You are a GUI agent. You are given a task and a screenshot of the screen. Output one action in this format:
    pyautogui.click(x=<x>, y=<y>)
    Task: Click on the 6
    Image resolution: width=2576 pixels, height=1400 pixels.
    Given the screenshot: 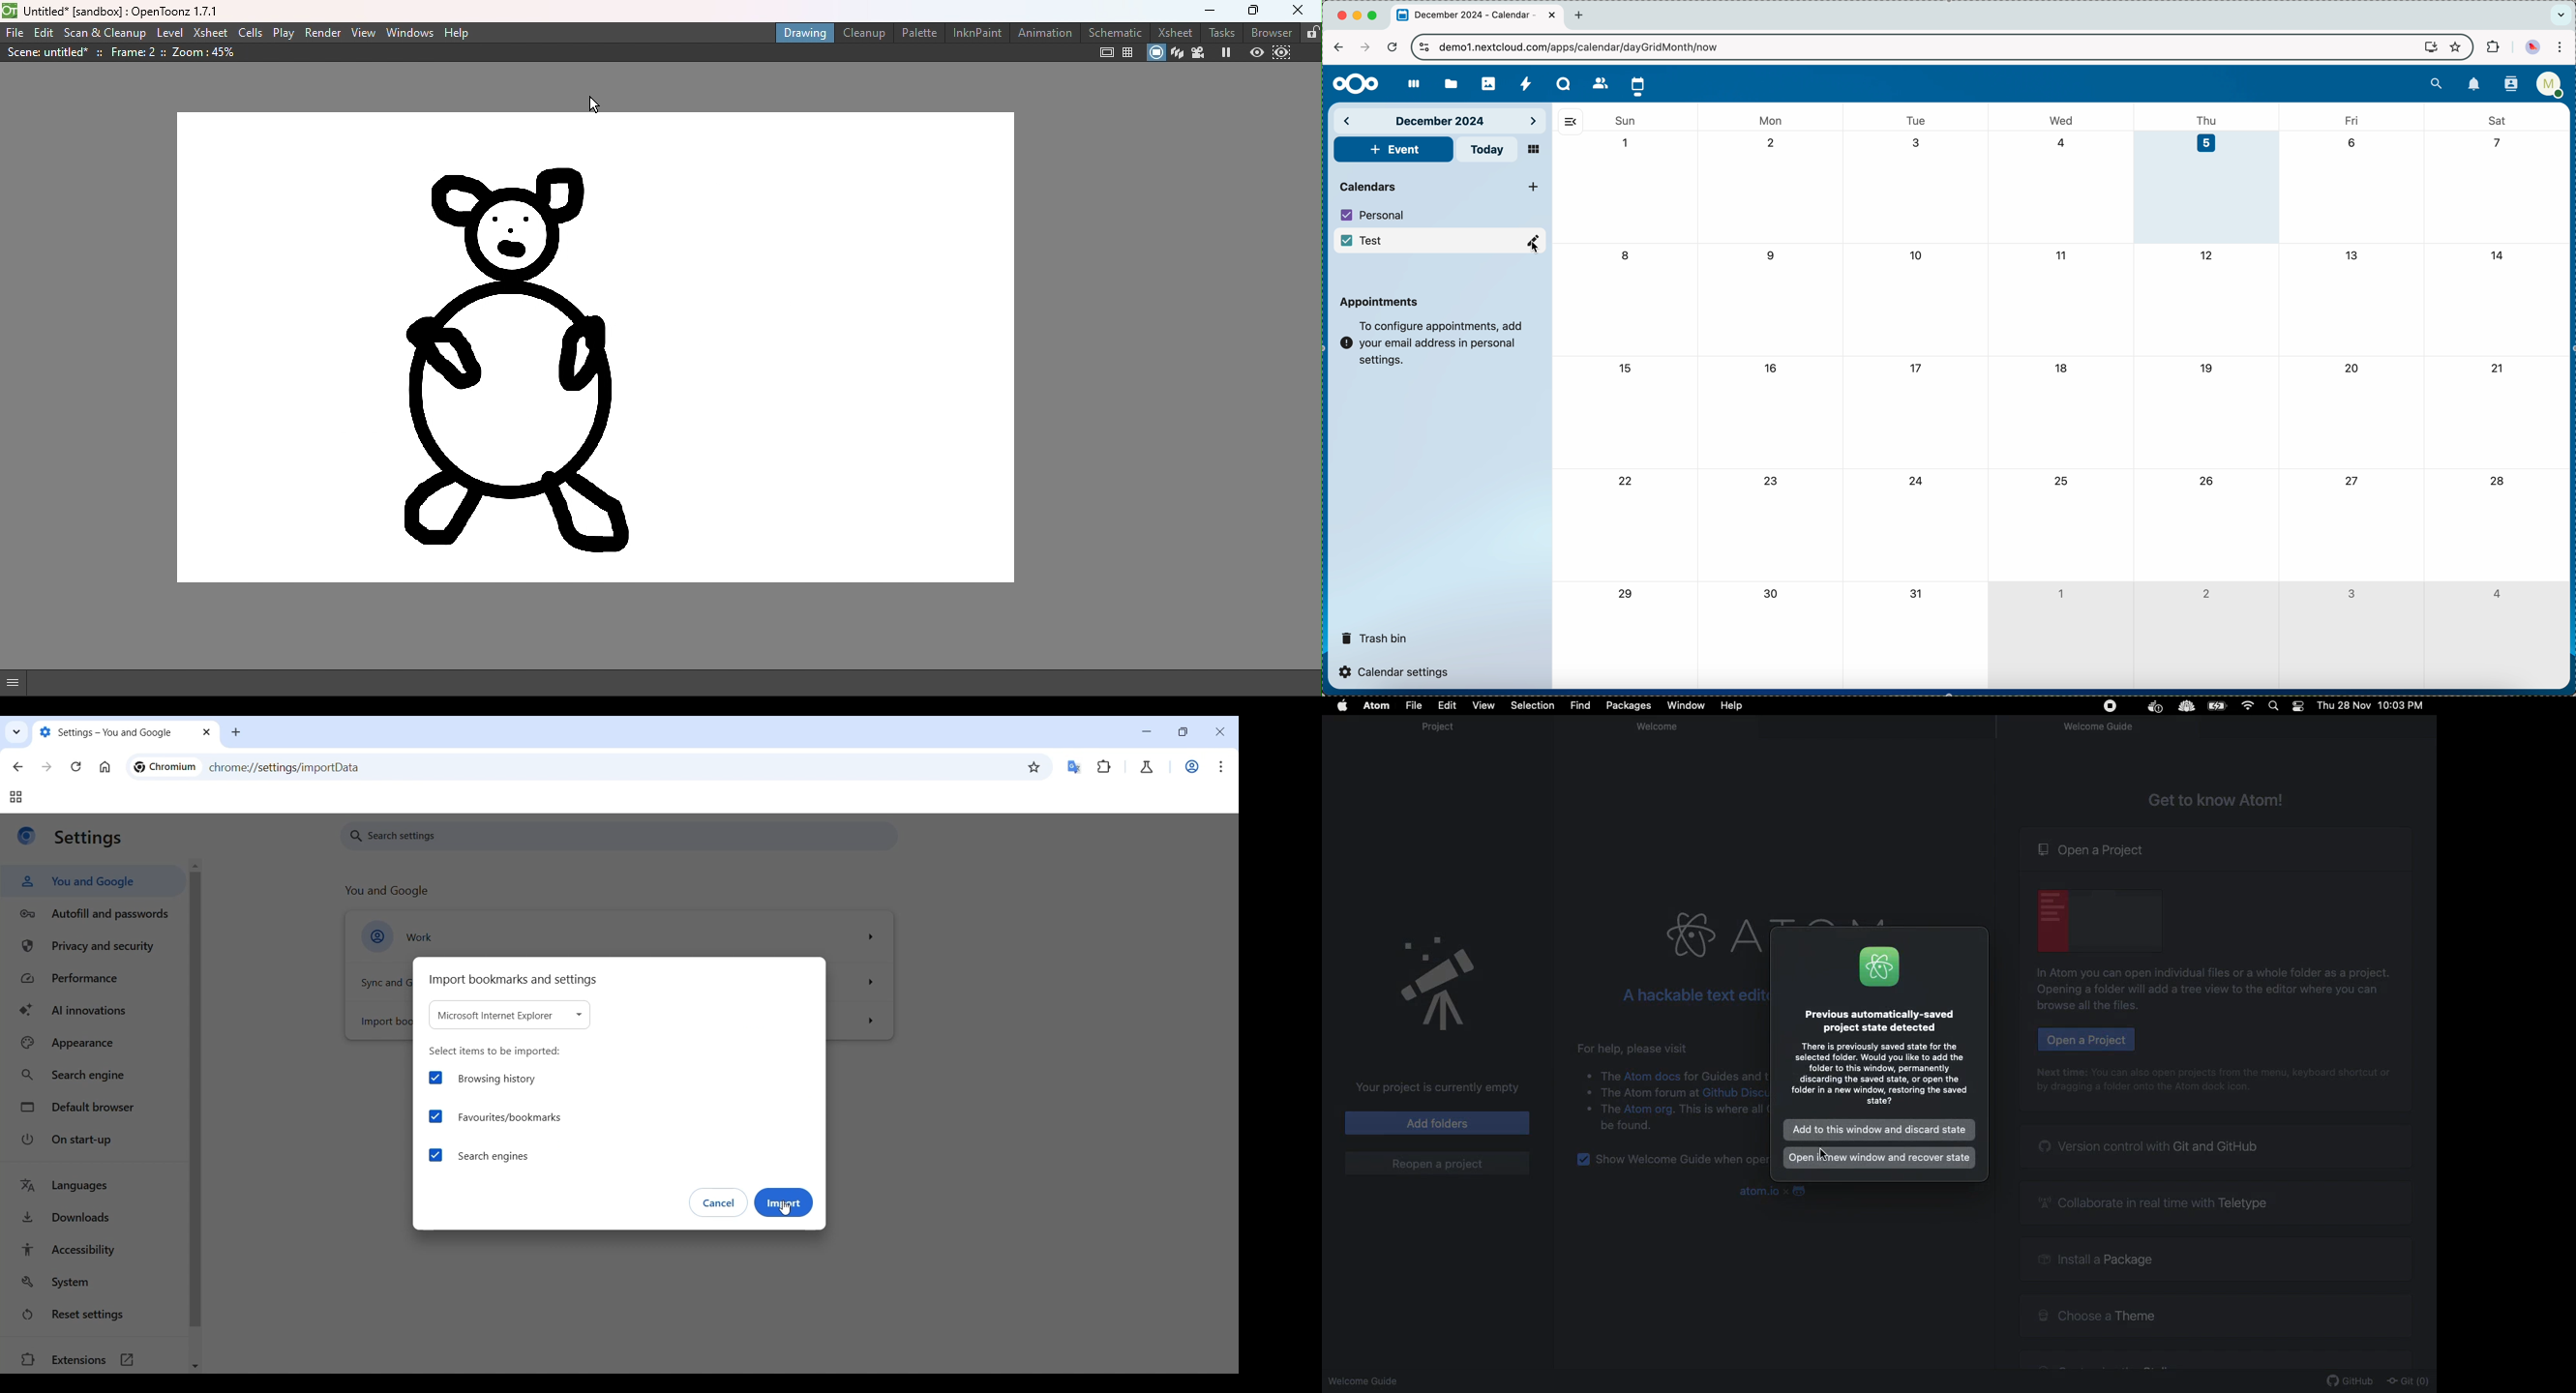 What is the action you would take?
    pyautogui.click(x=2352, y=141)
    